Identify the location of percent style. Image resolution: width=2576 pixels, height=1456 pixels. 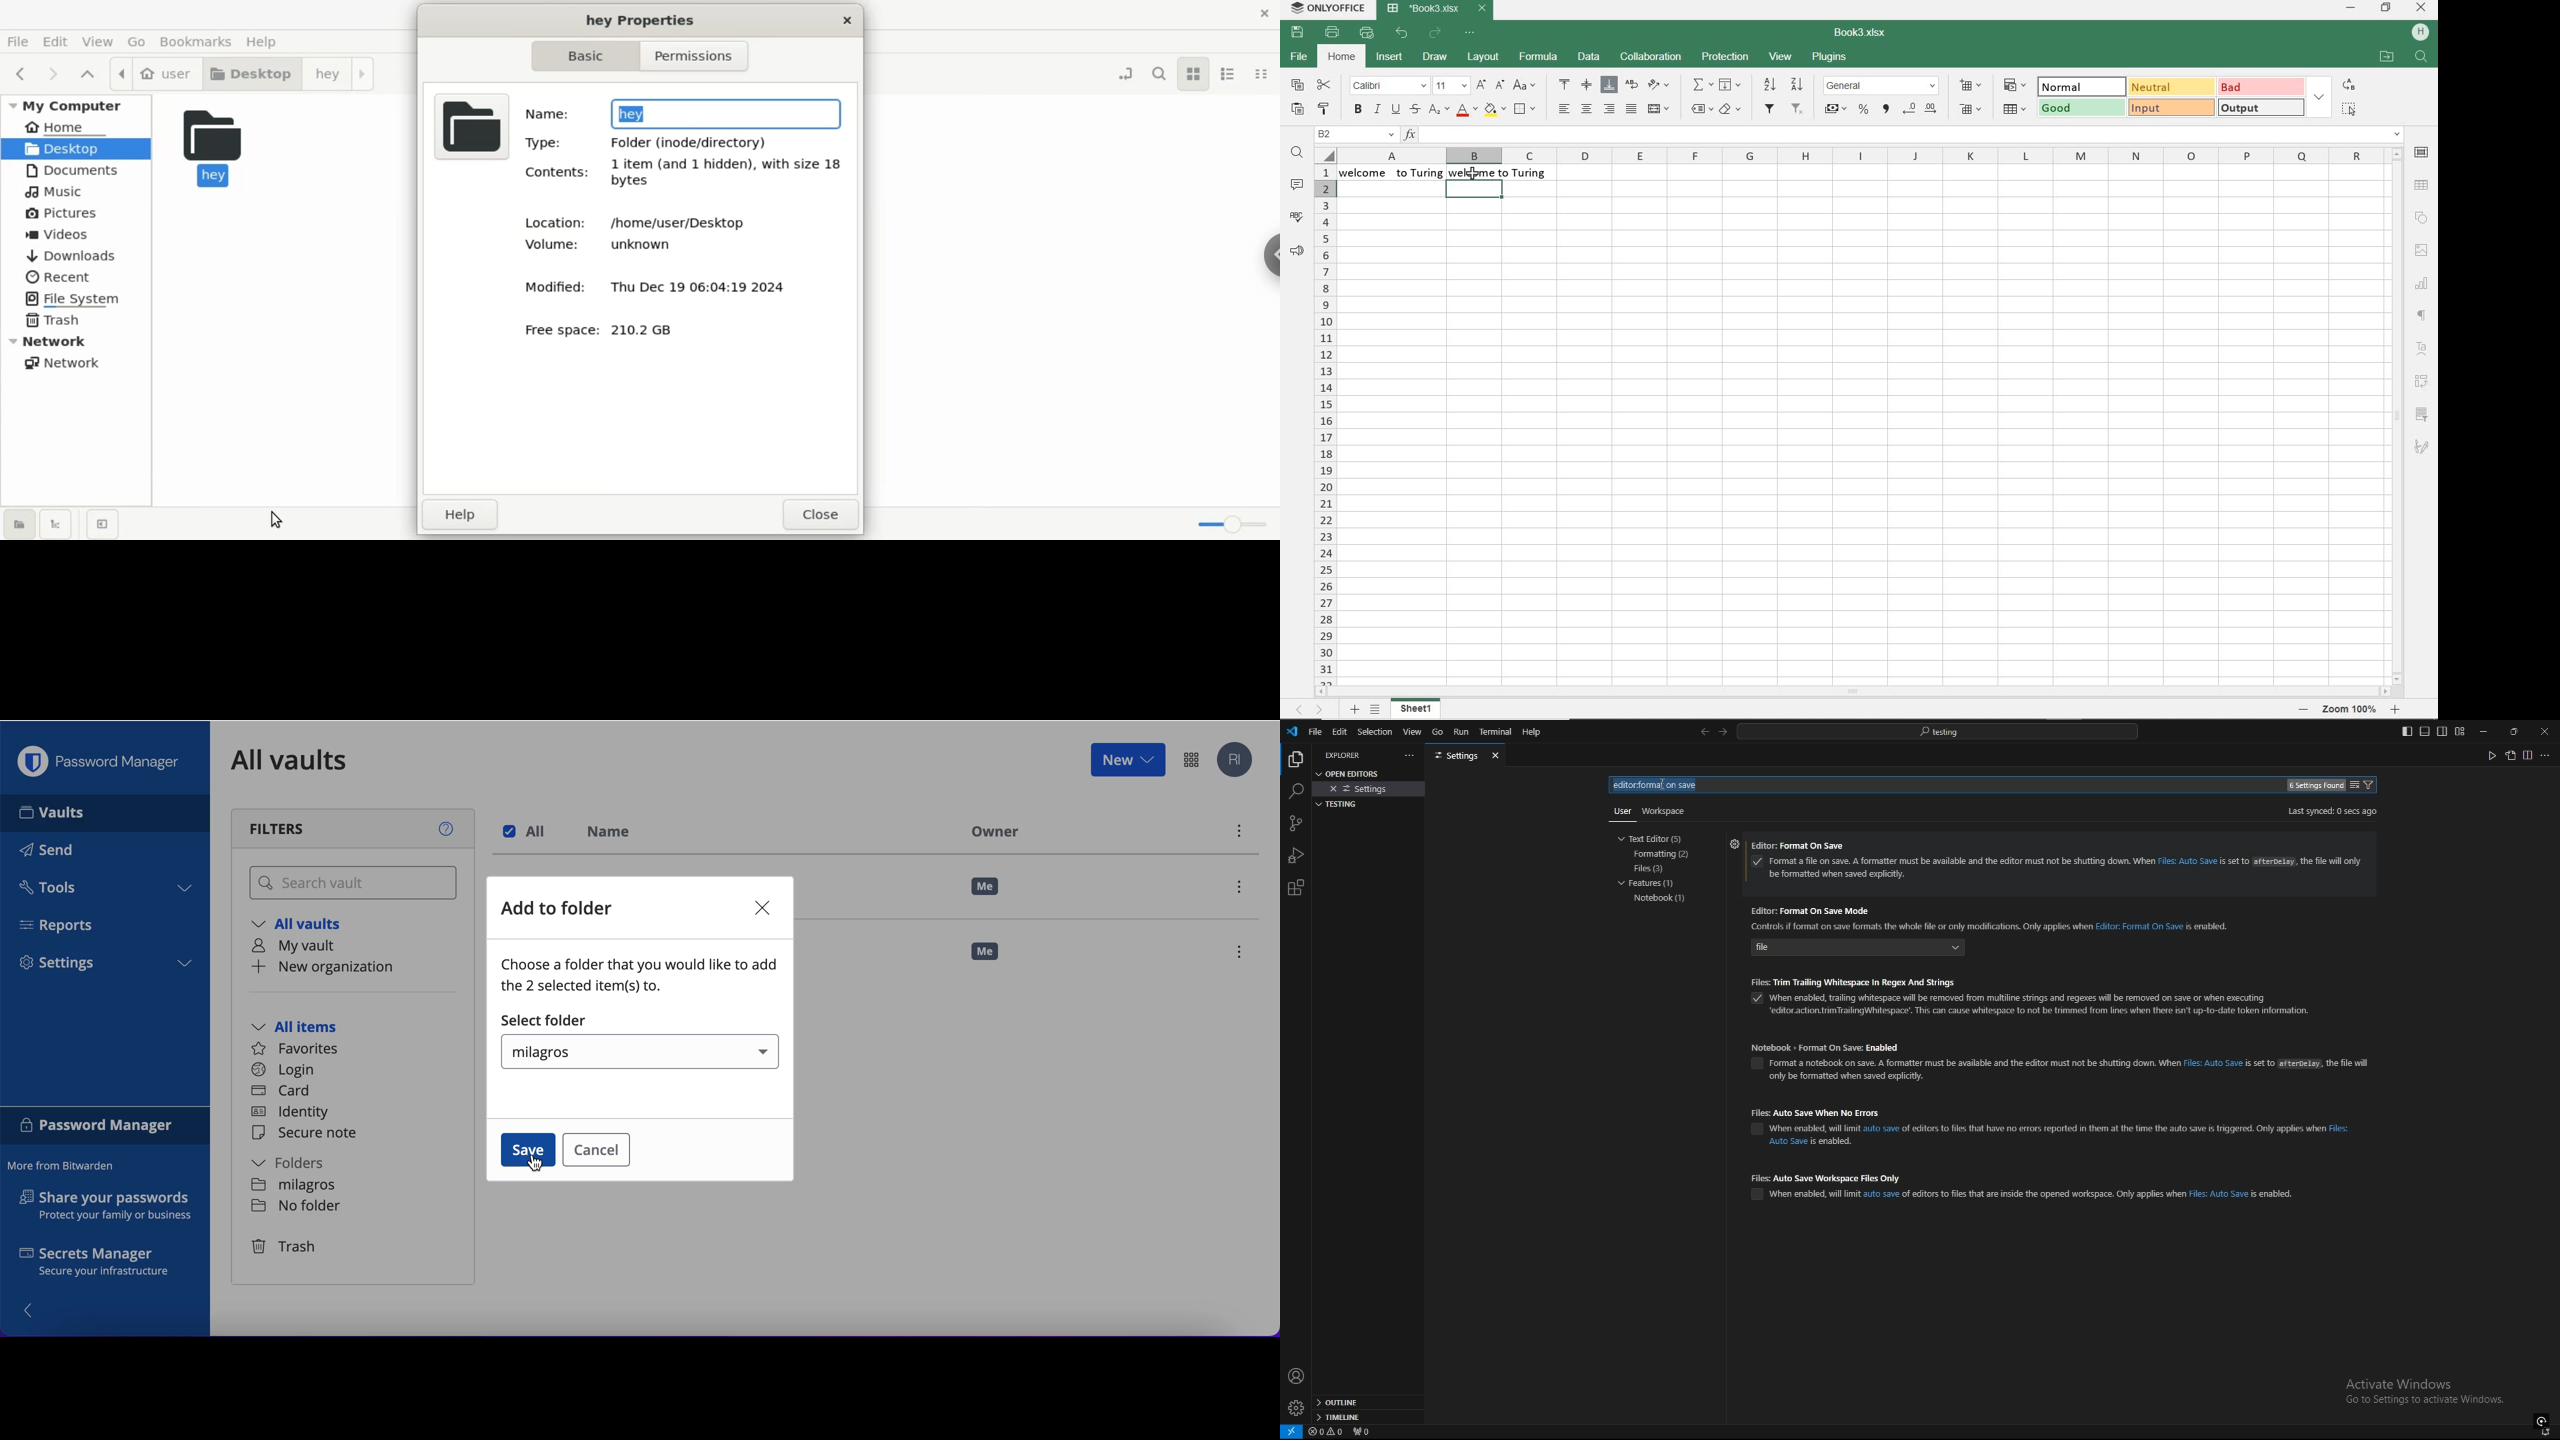
(1864, 110).